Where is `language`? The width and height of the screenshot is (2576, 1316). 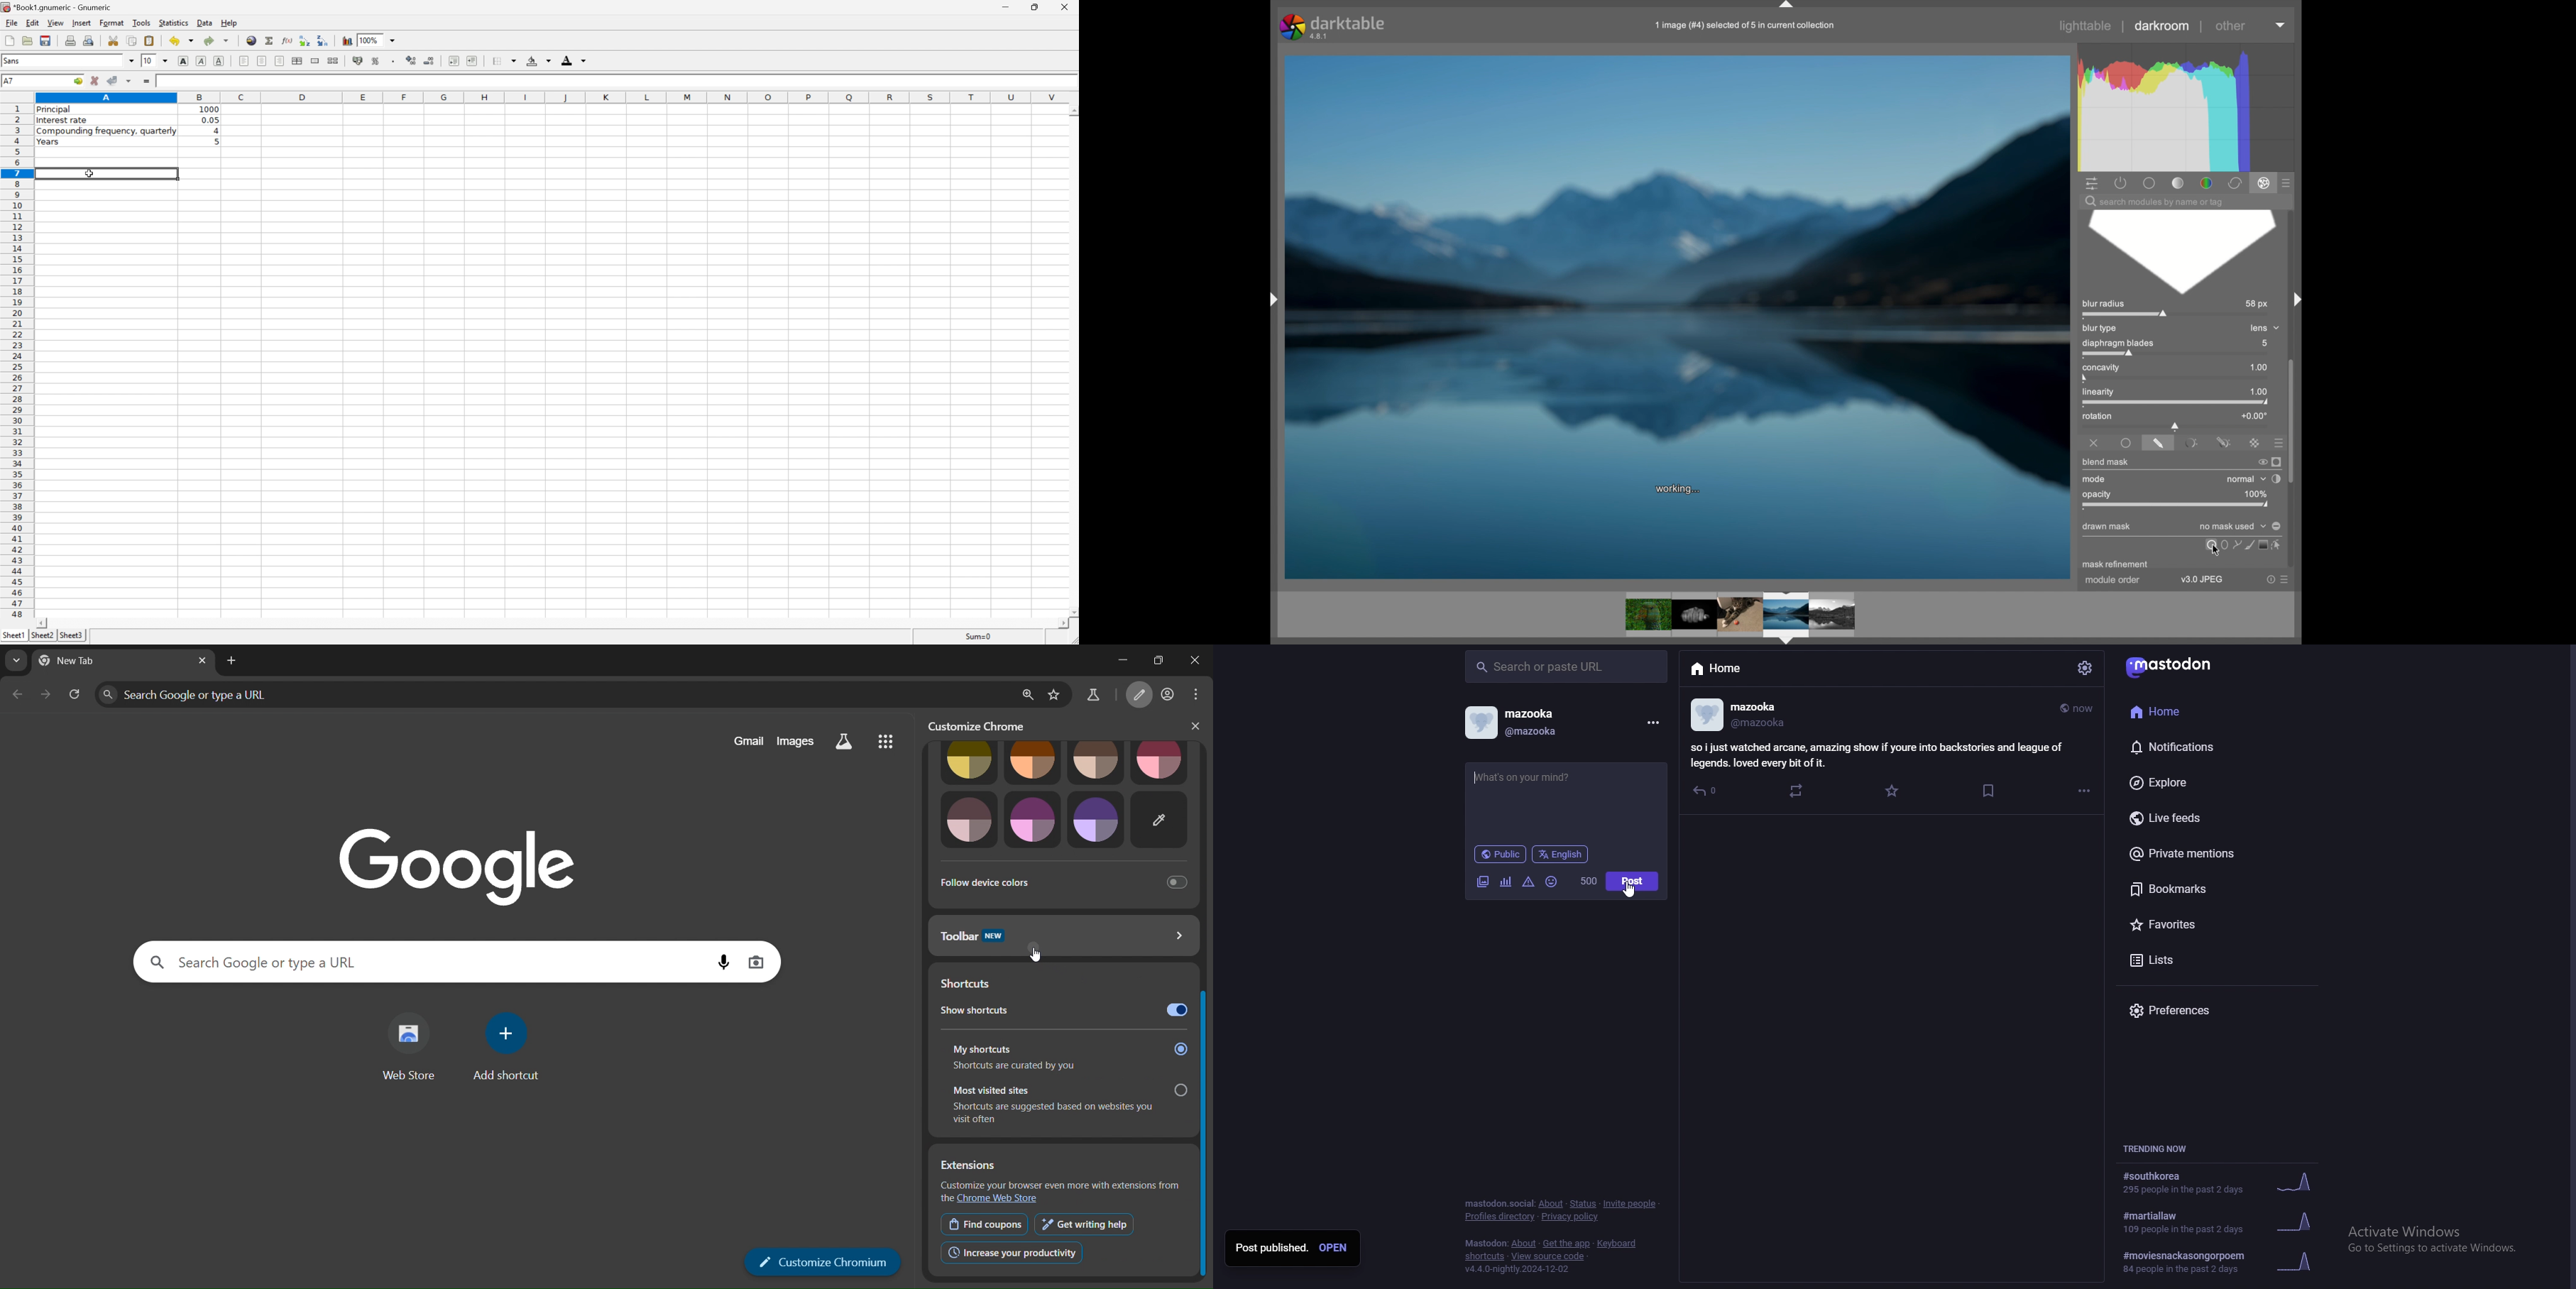 language is located at coordinates (1560, 855).